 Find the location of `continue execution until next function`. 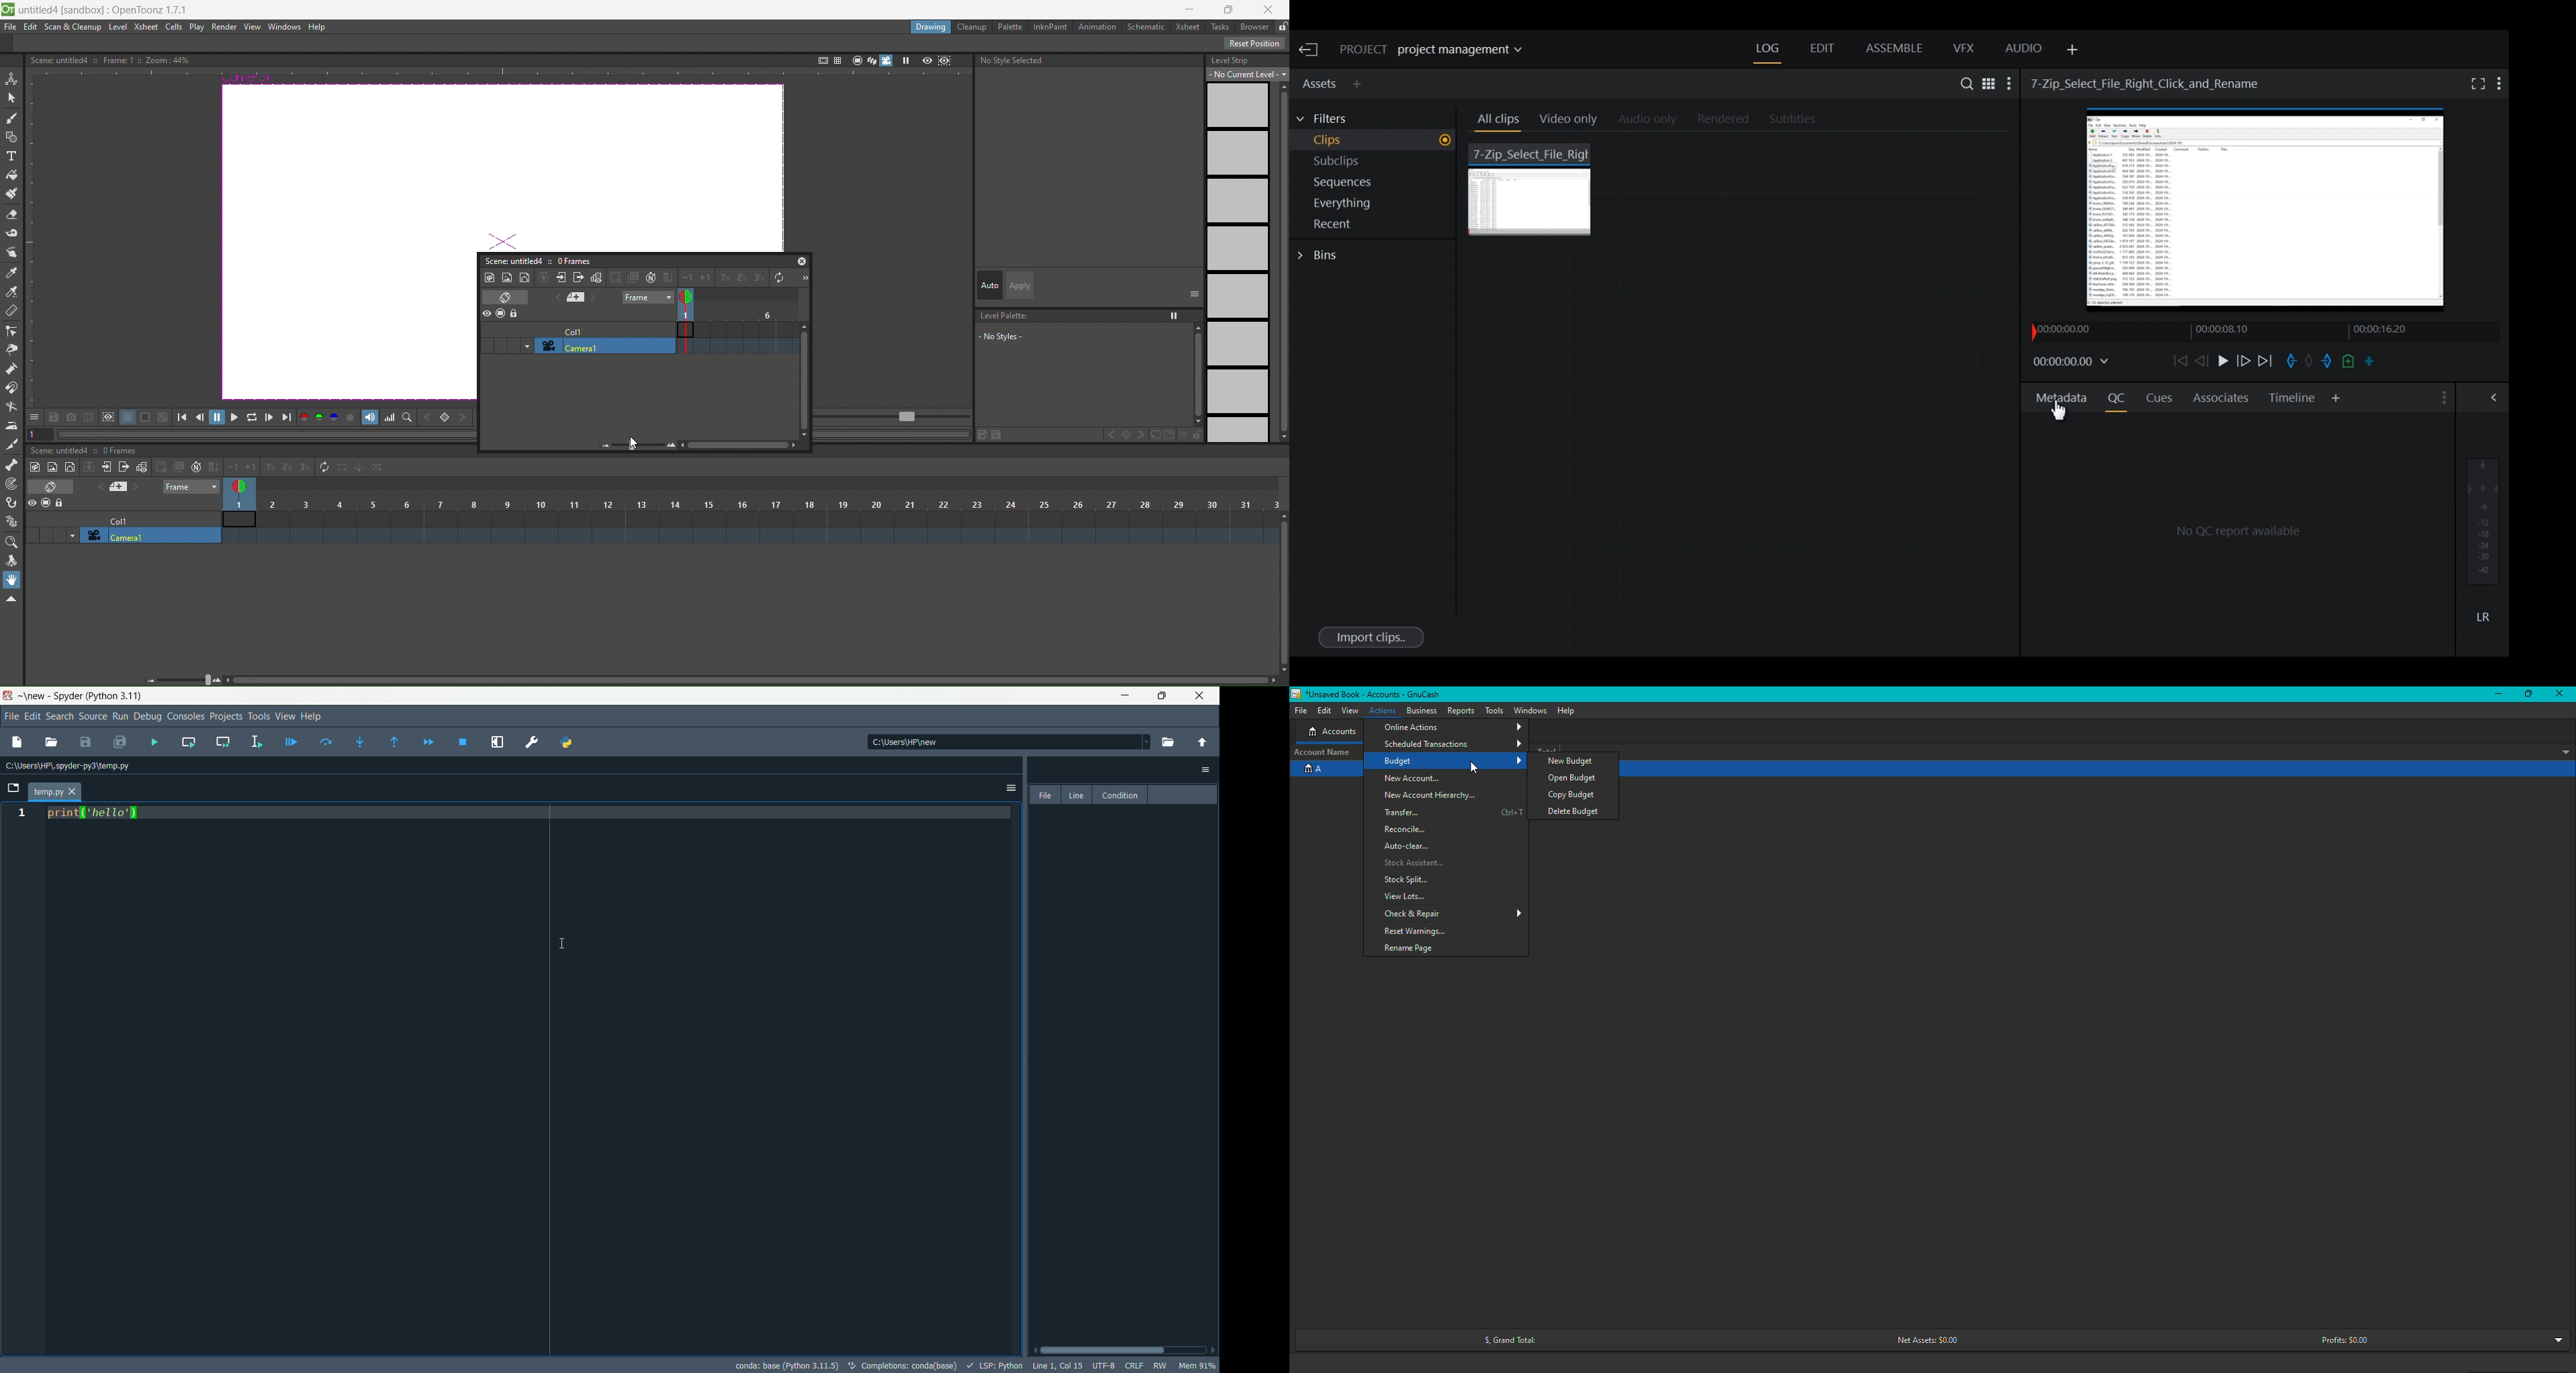

continue execution until next function is located at coordinates (396, 742).